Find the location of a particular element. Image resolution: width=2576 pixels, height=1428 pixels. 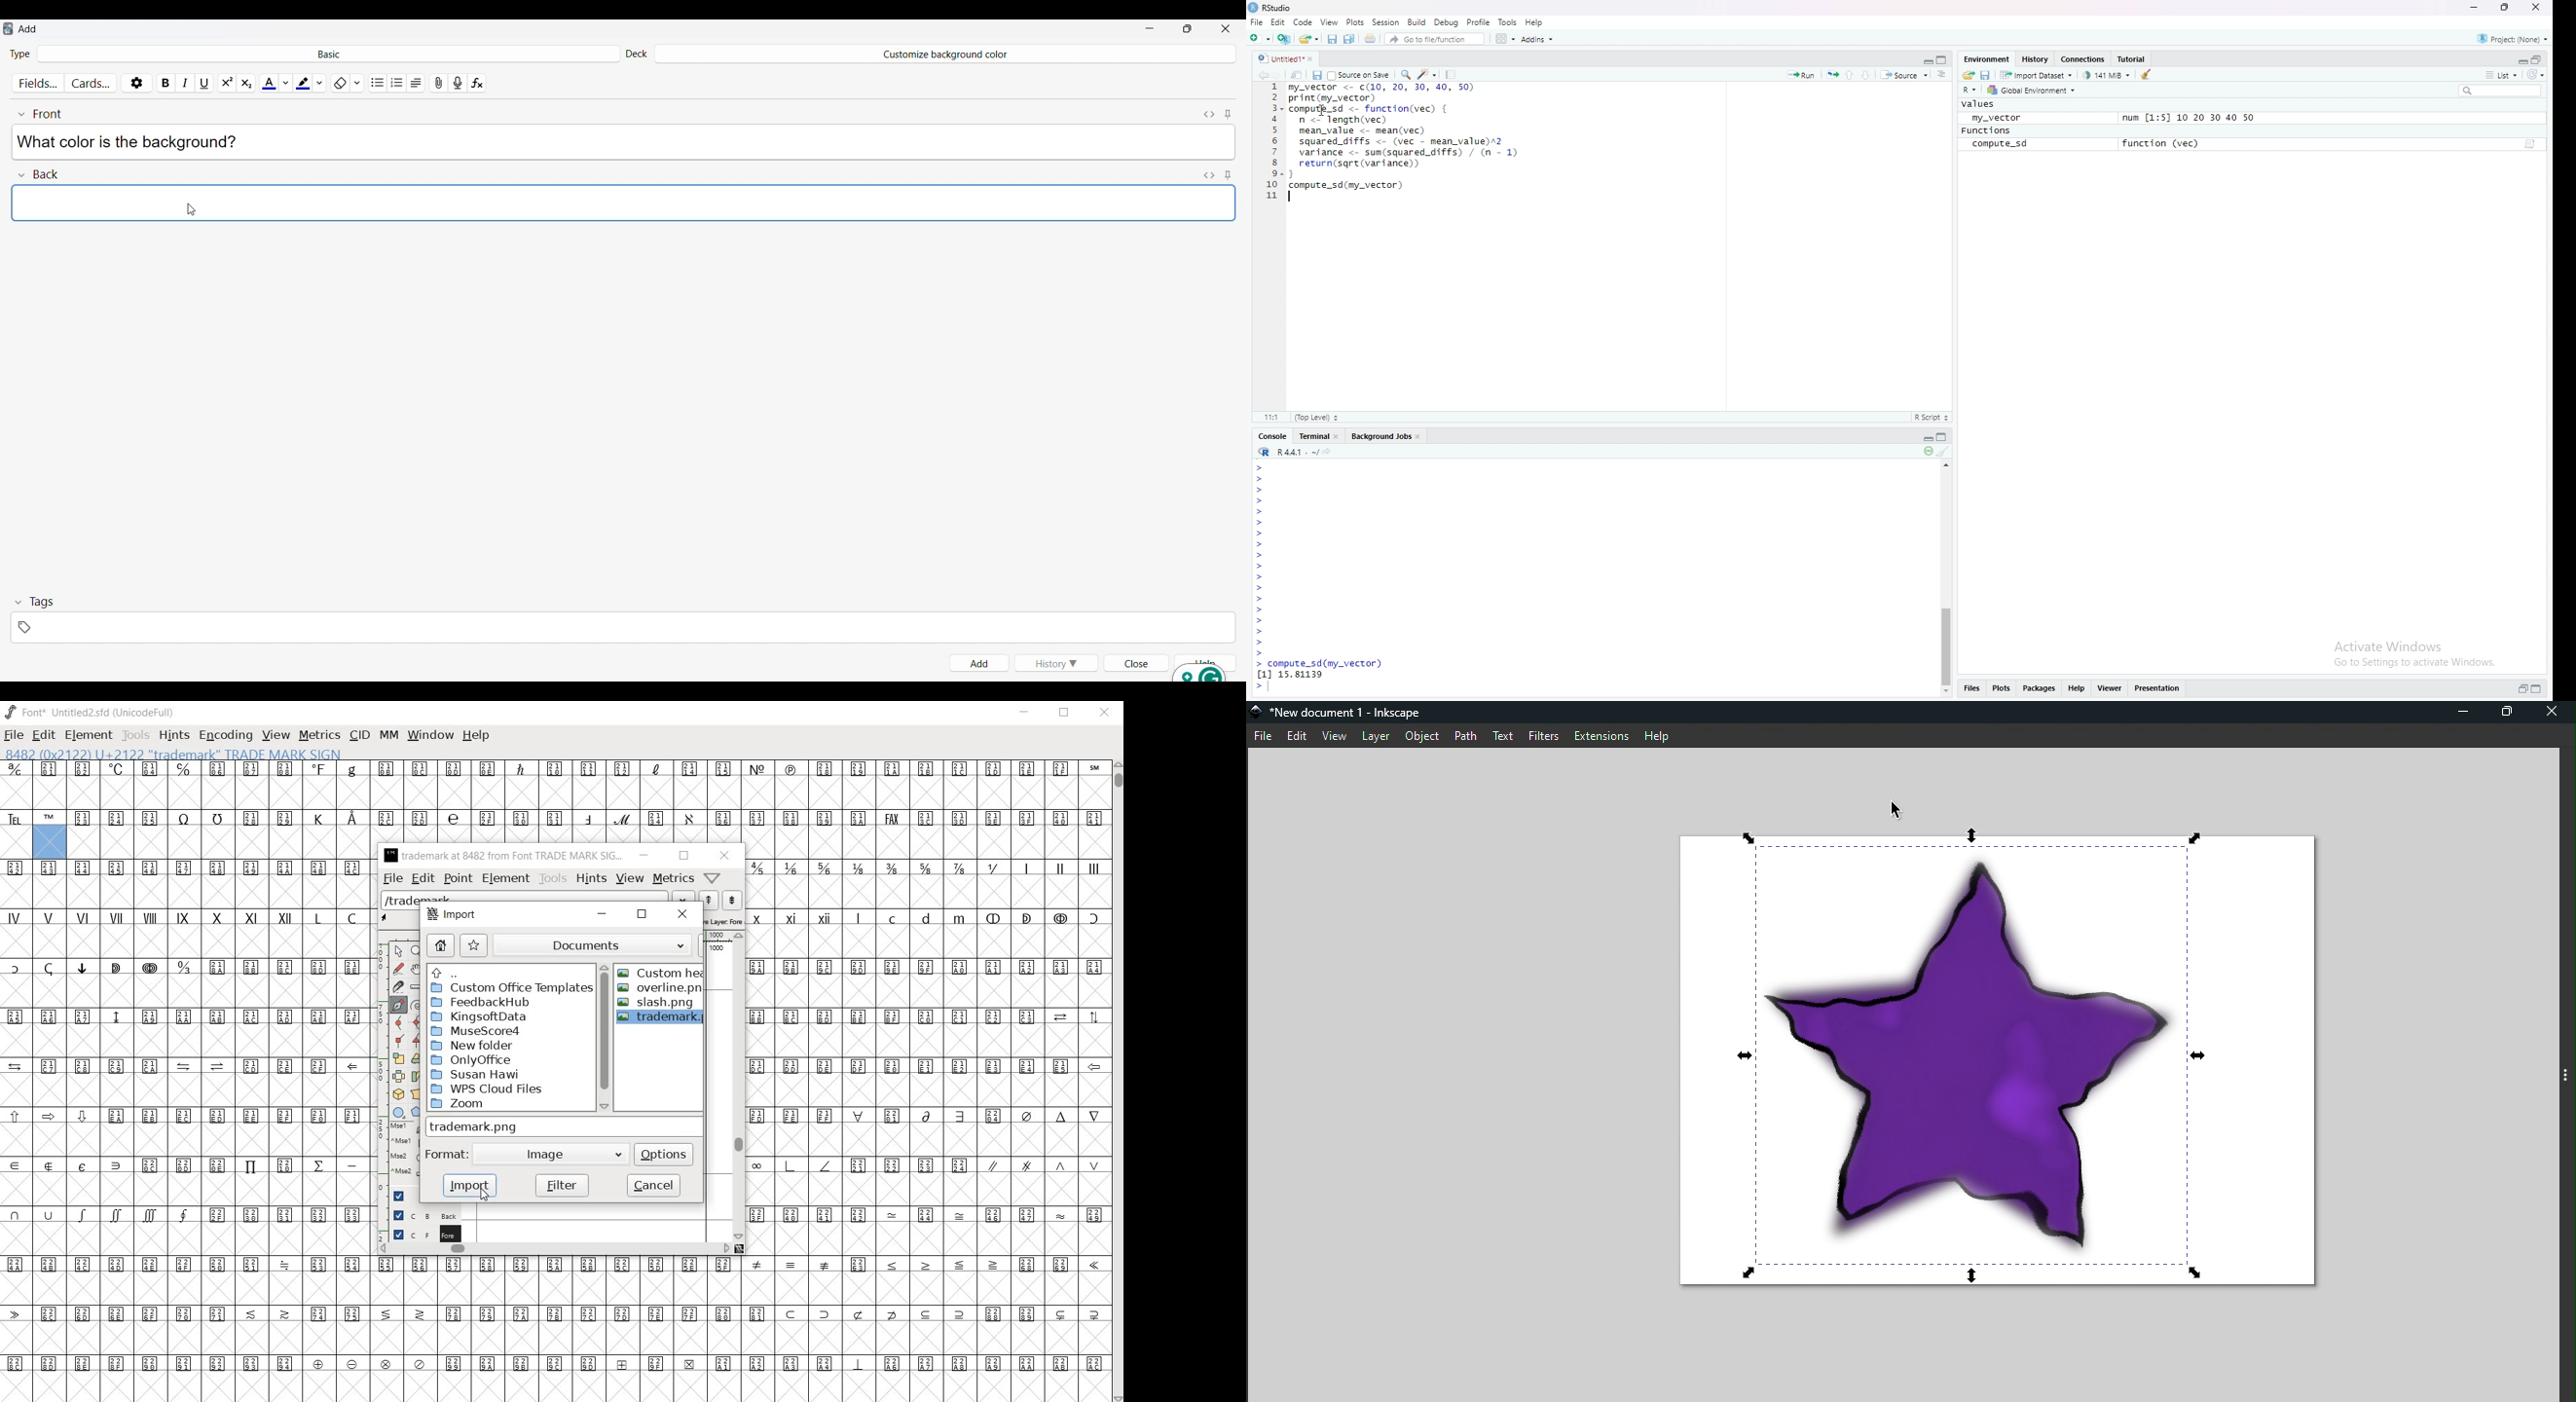

 is located at coordinates (979, 664).